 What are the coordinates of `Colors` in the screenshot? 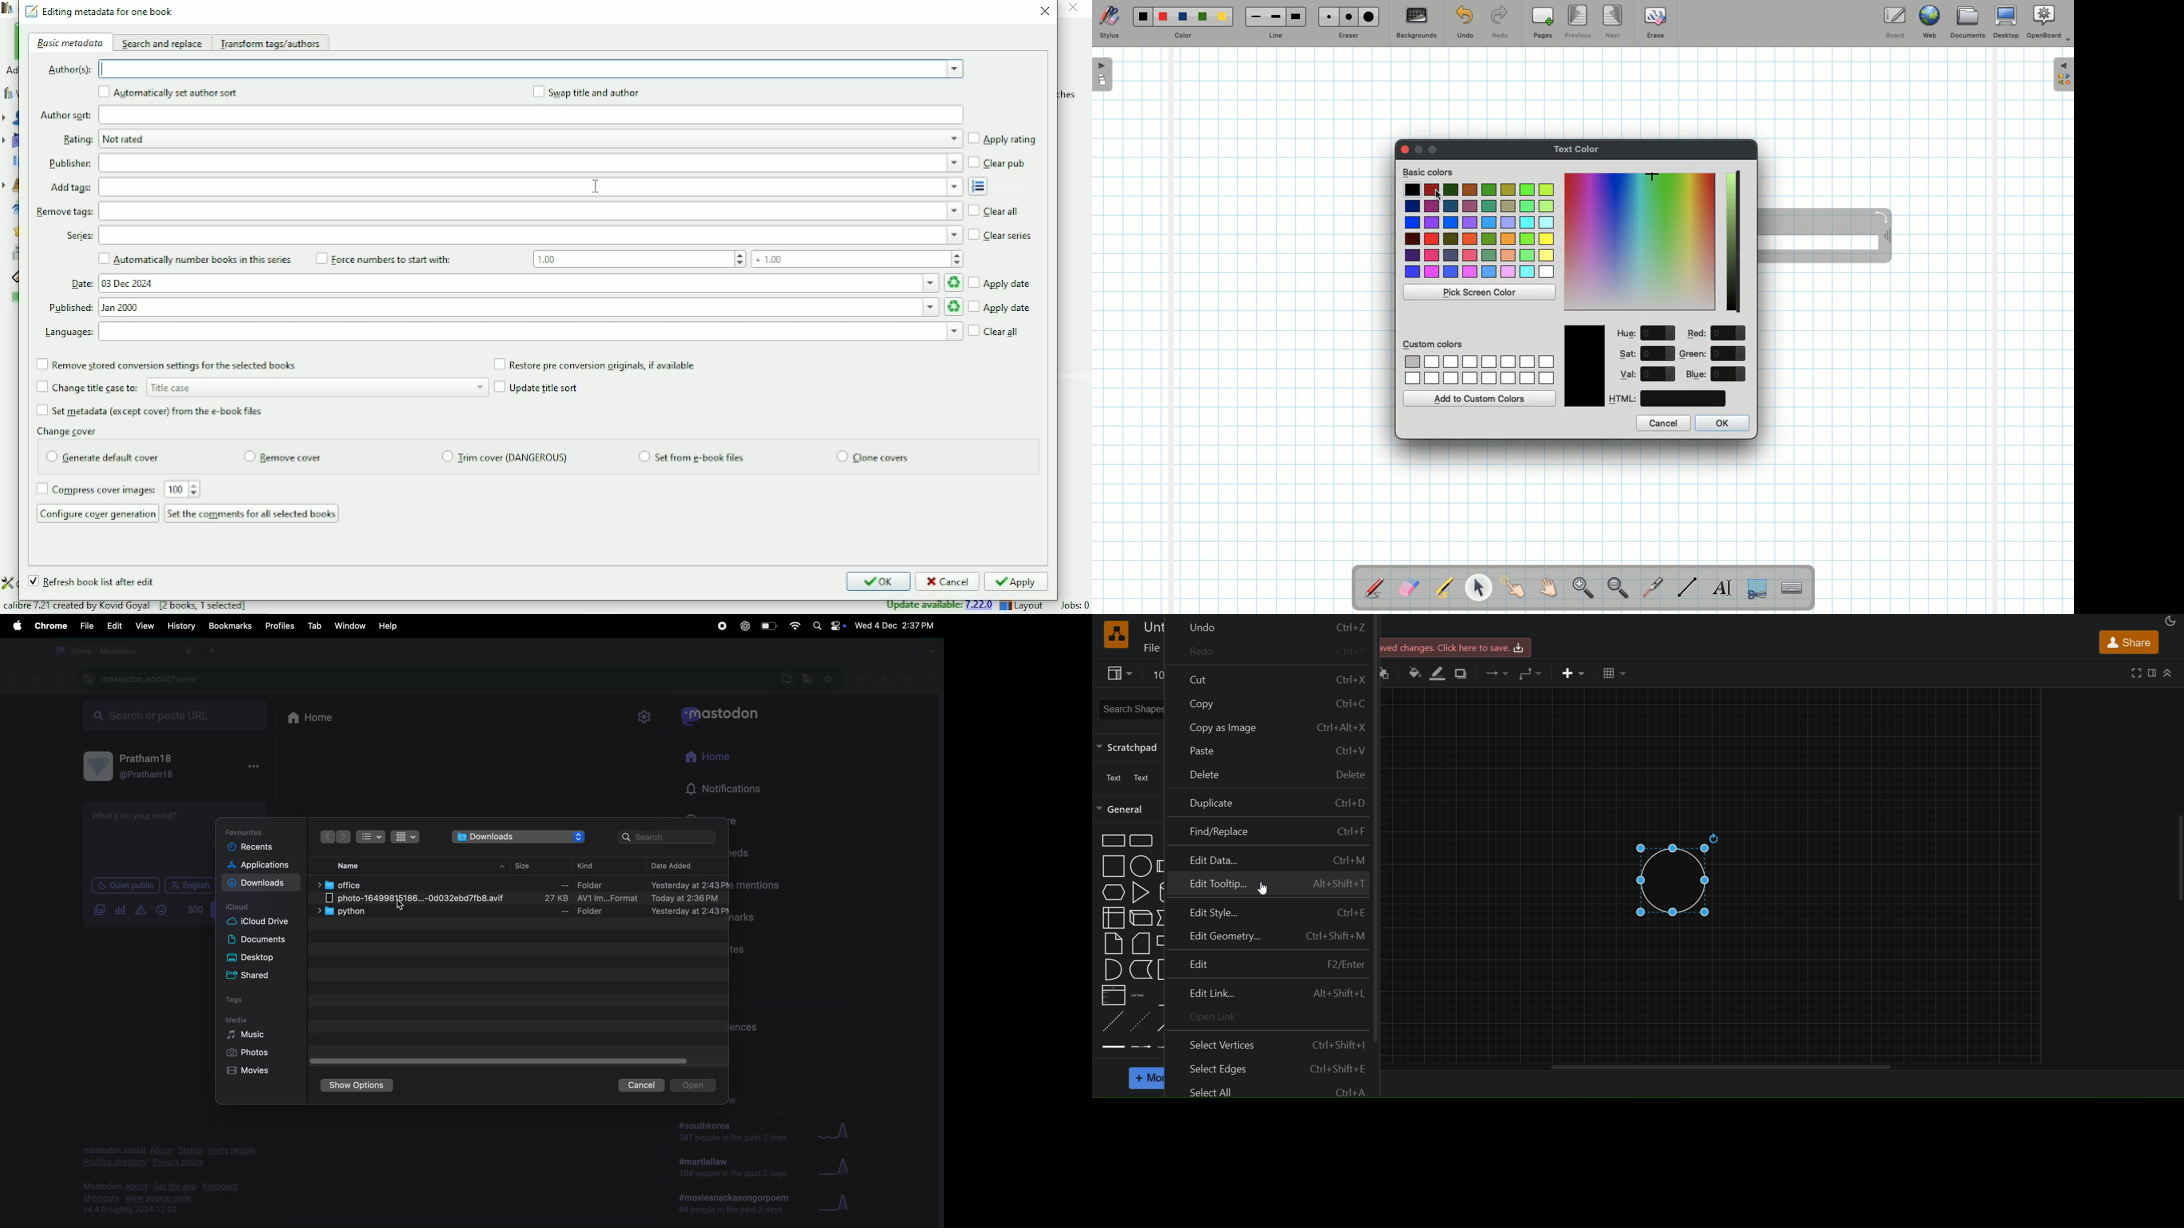 It's located at (1480, 232).